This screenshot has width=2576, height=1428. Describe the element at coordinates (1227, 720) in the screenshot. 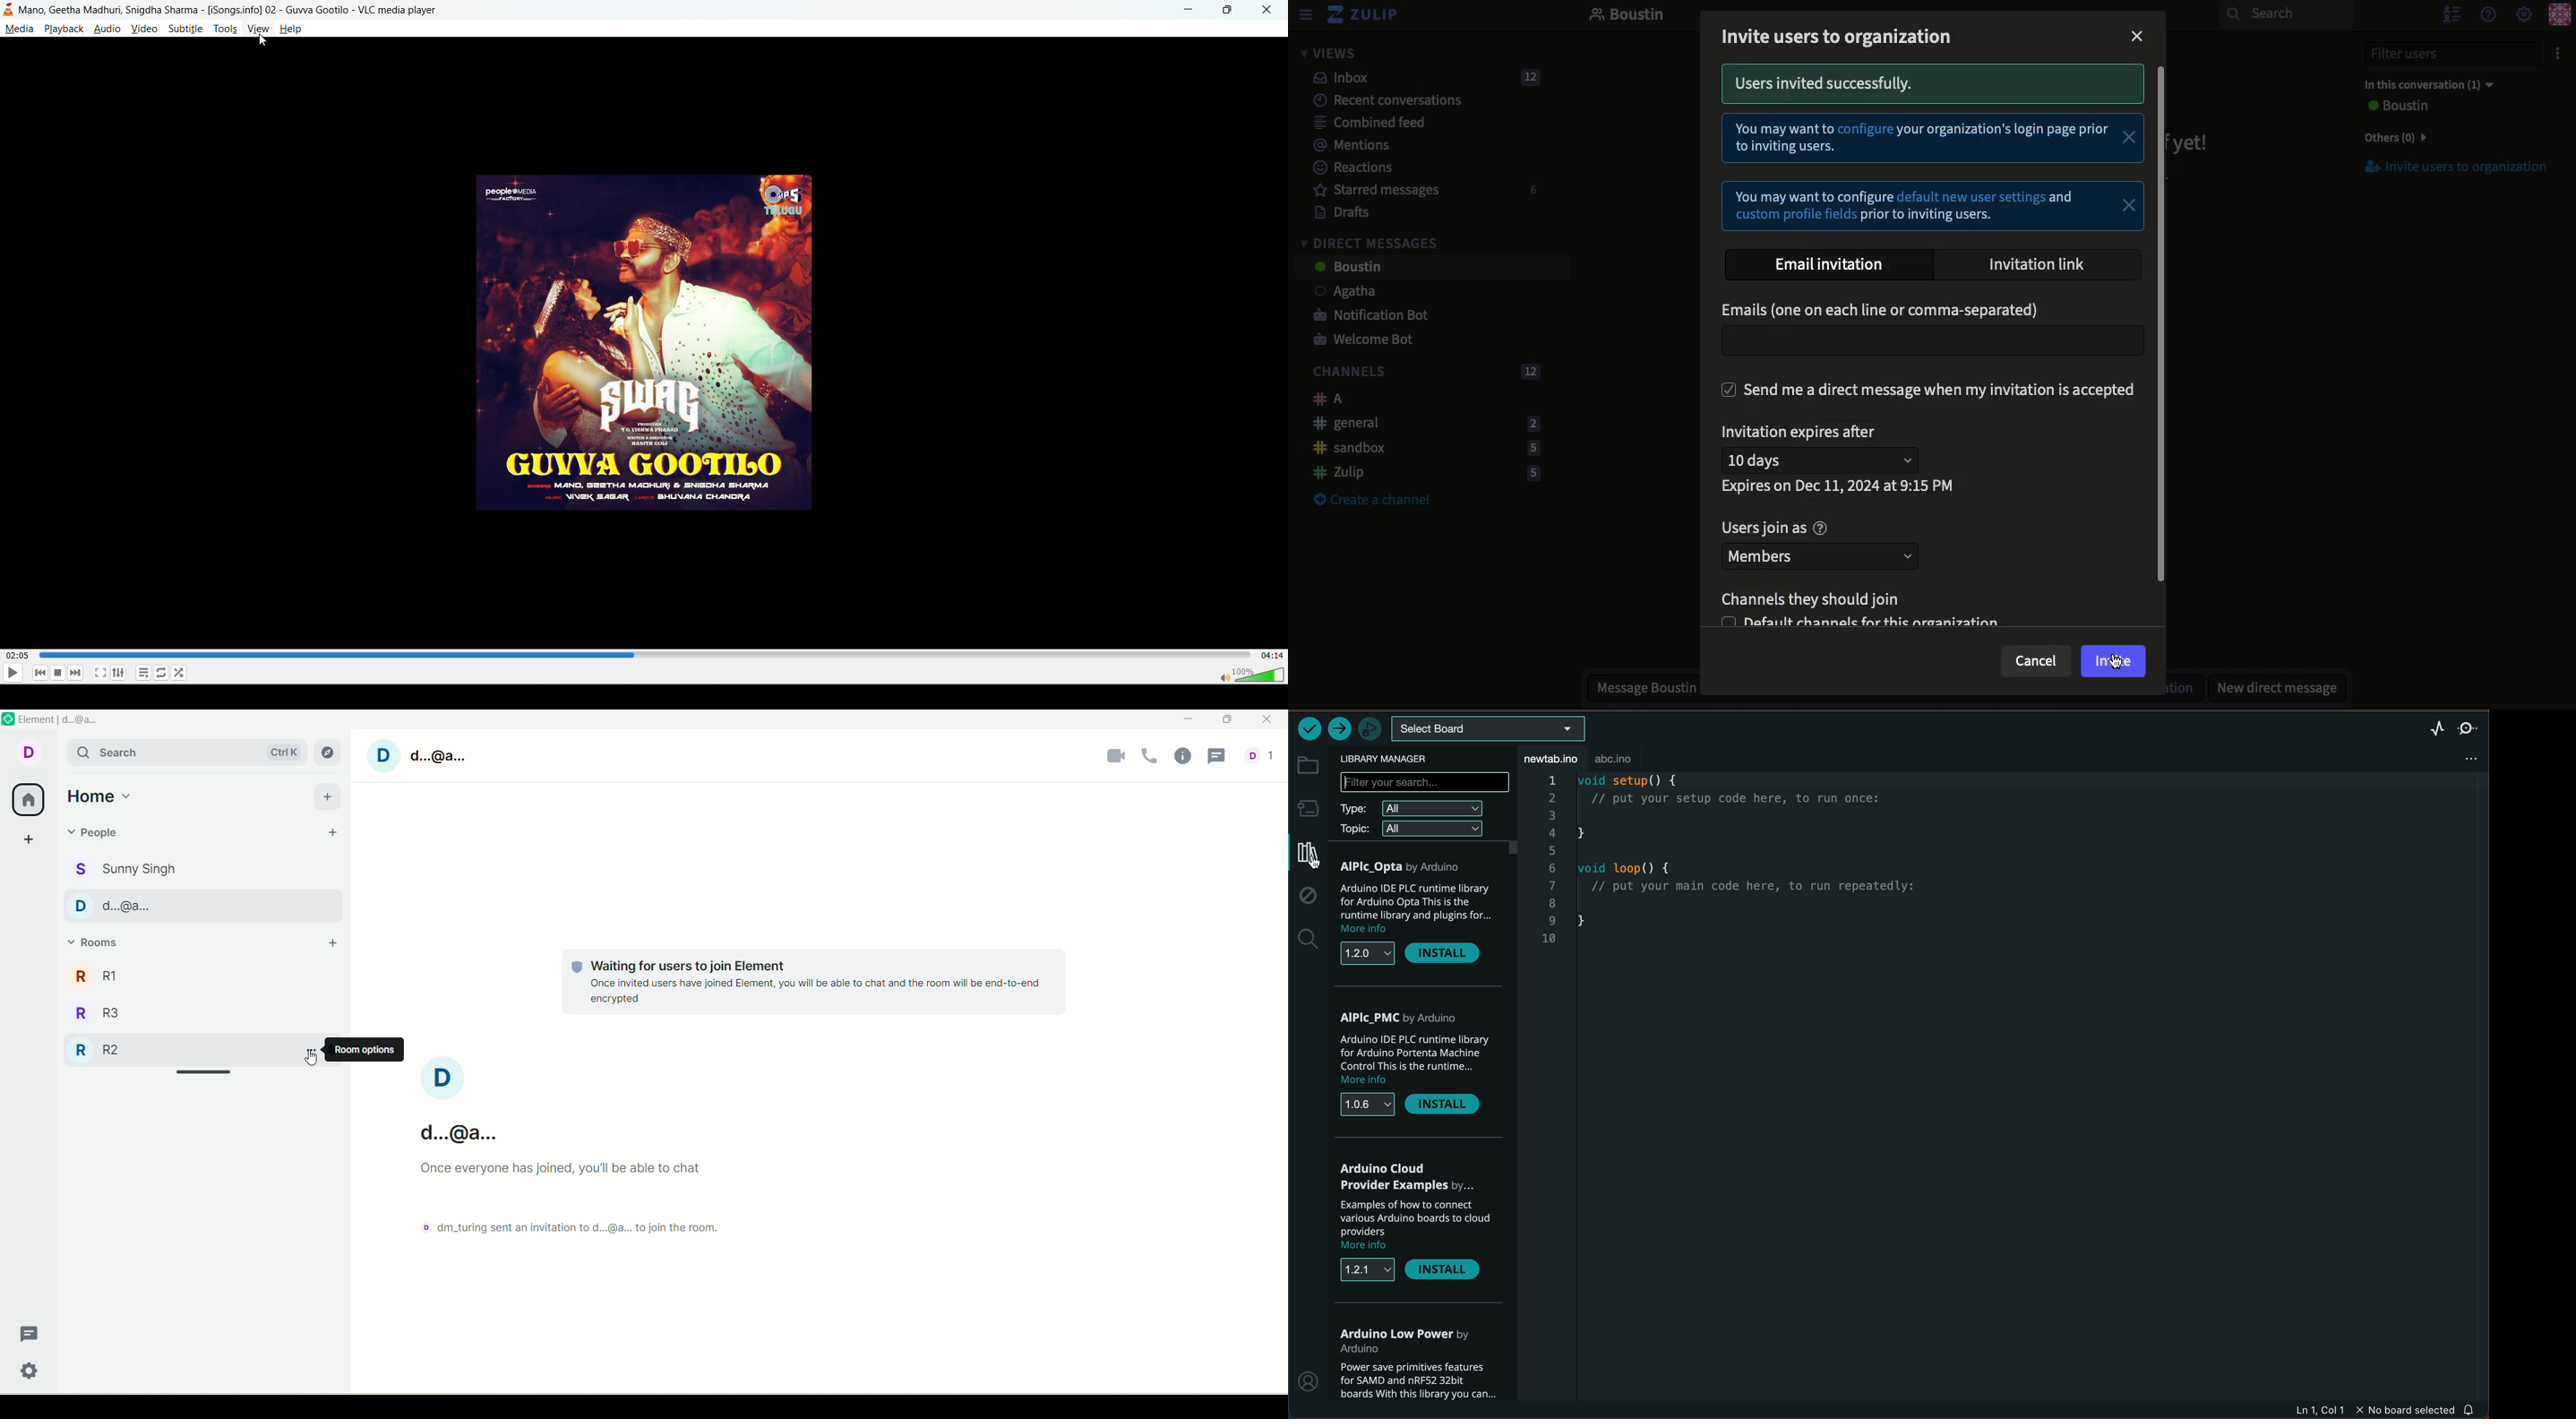

I see `maximum` at that location.